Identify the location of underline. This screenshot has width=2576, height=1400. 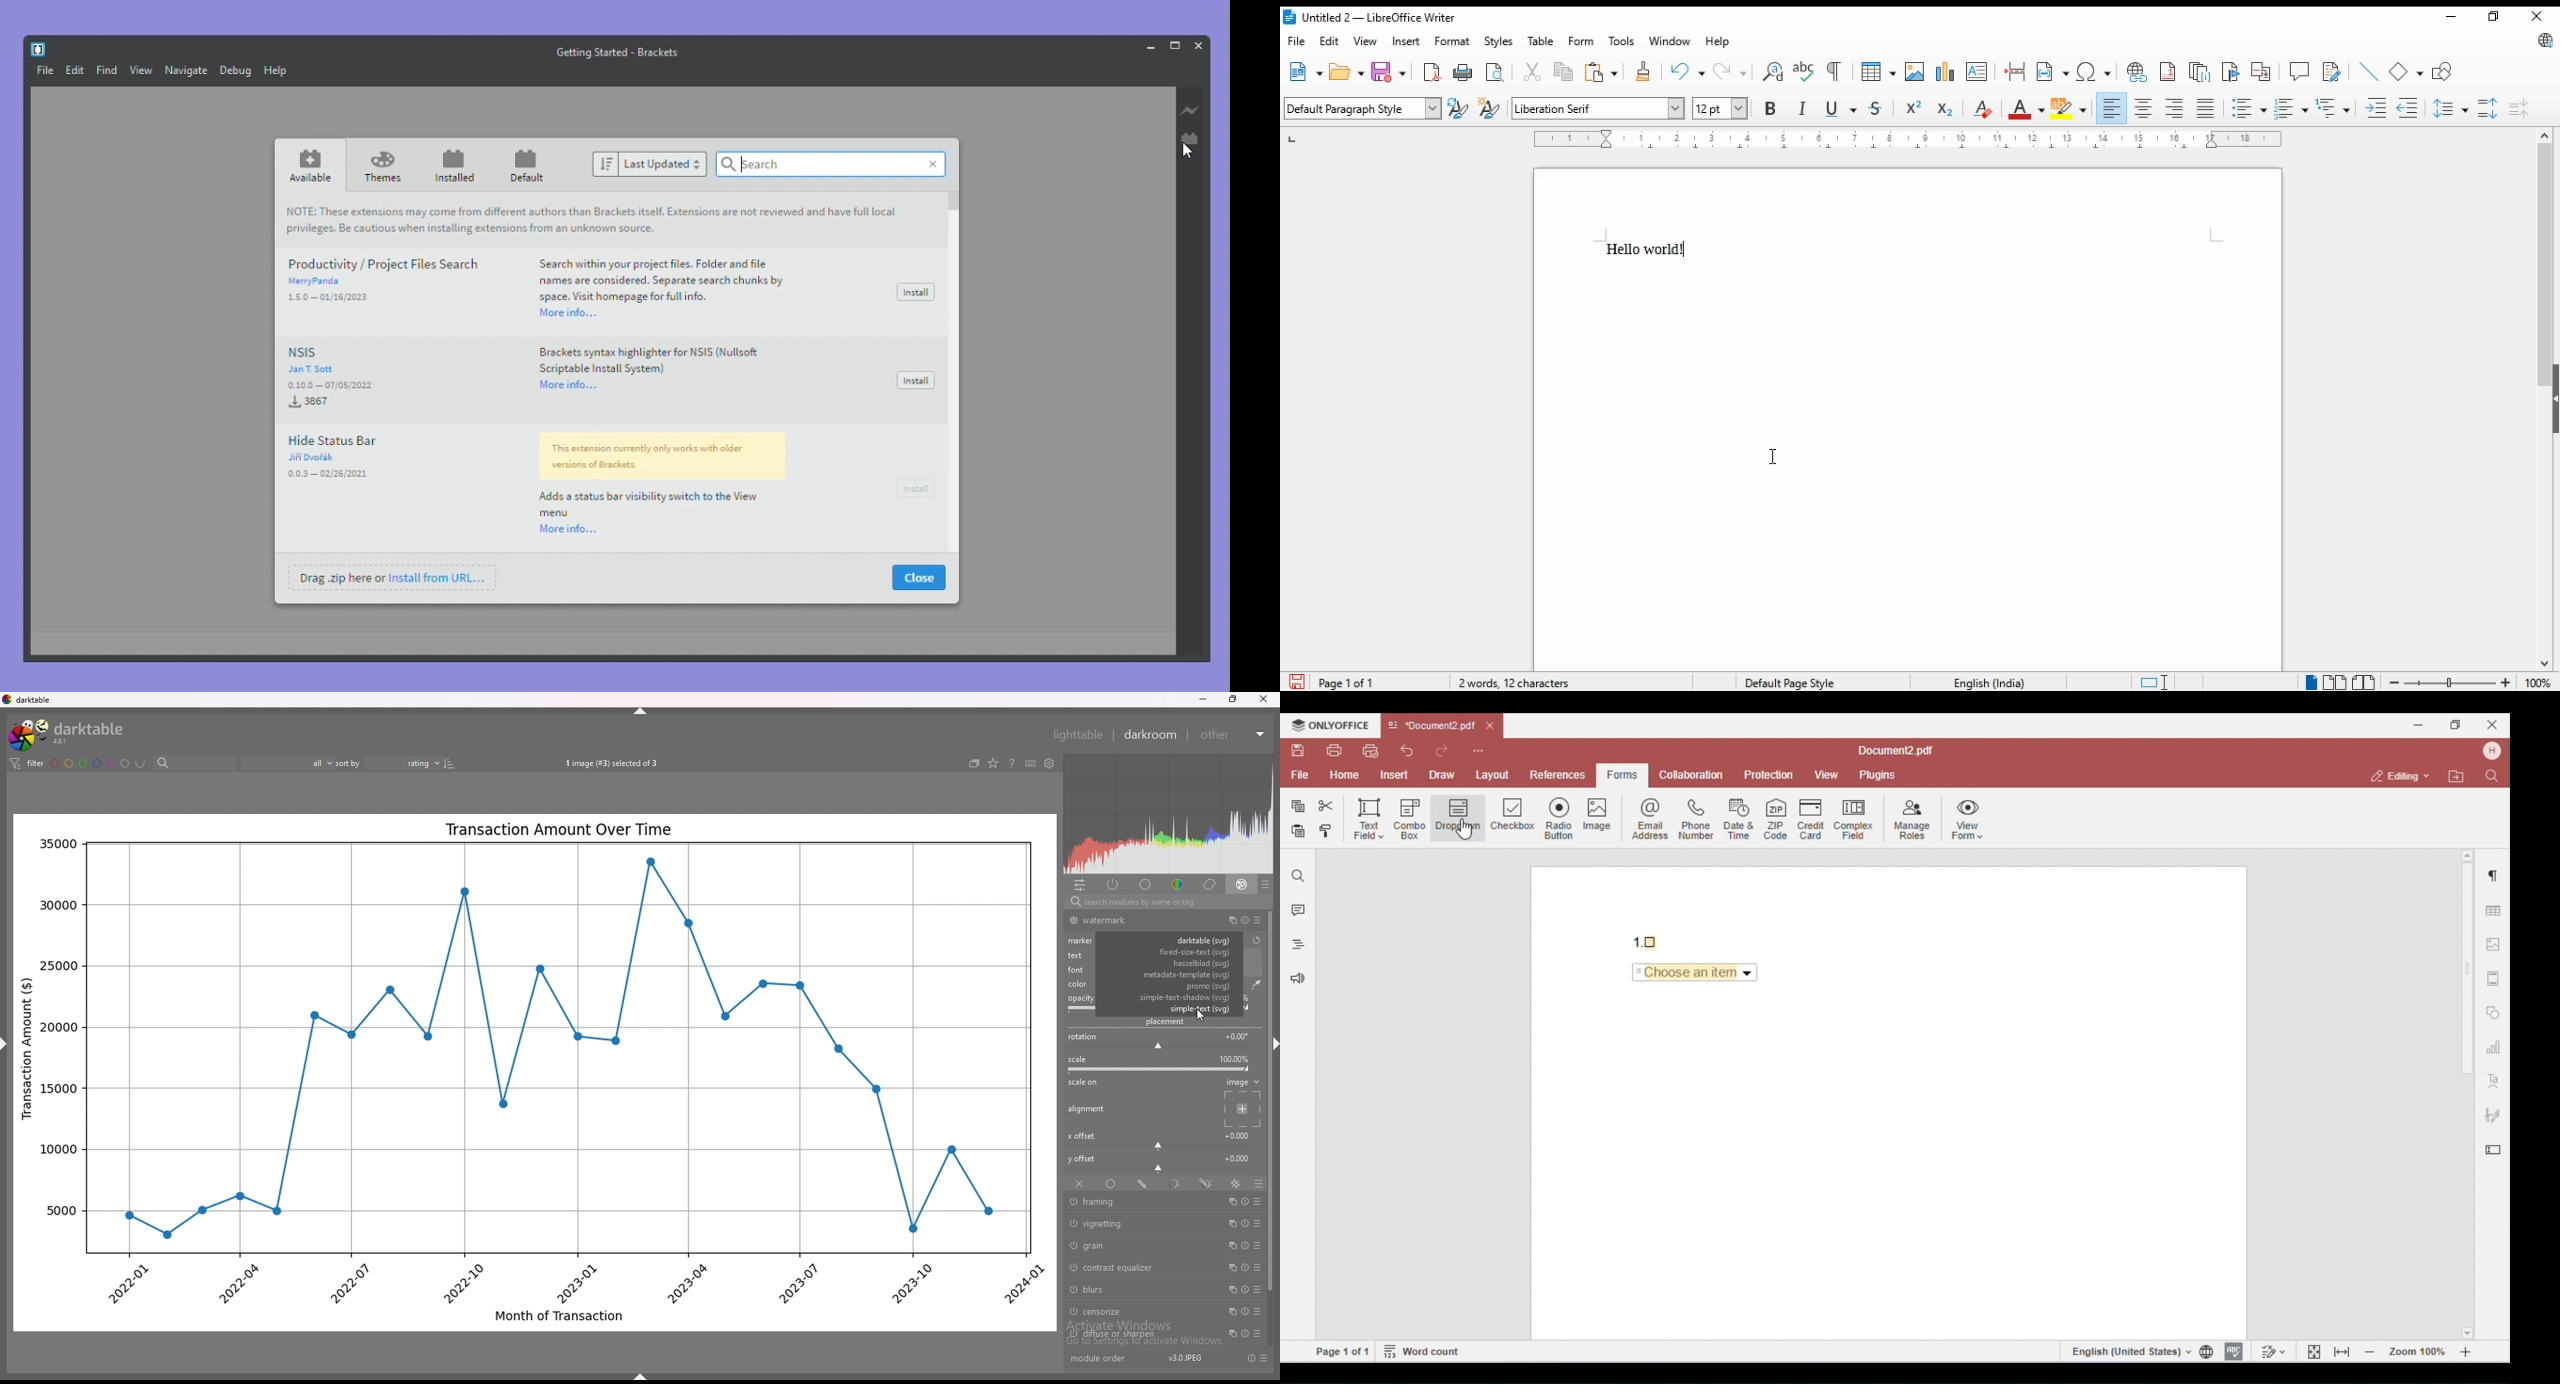
(1840, 107).